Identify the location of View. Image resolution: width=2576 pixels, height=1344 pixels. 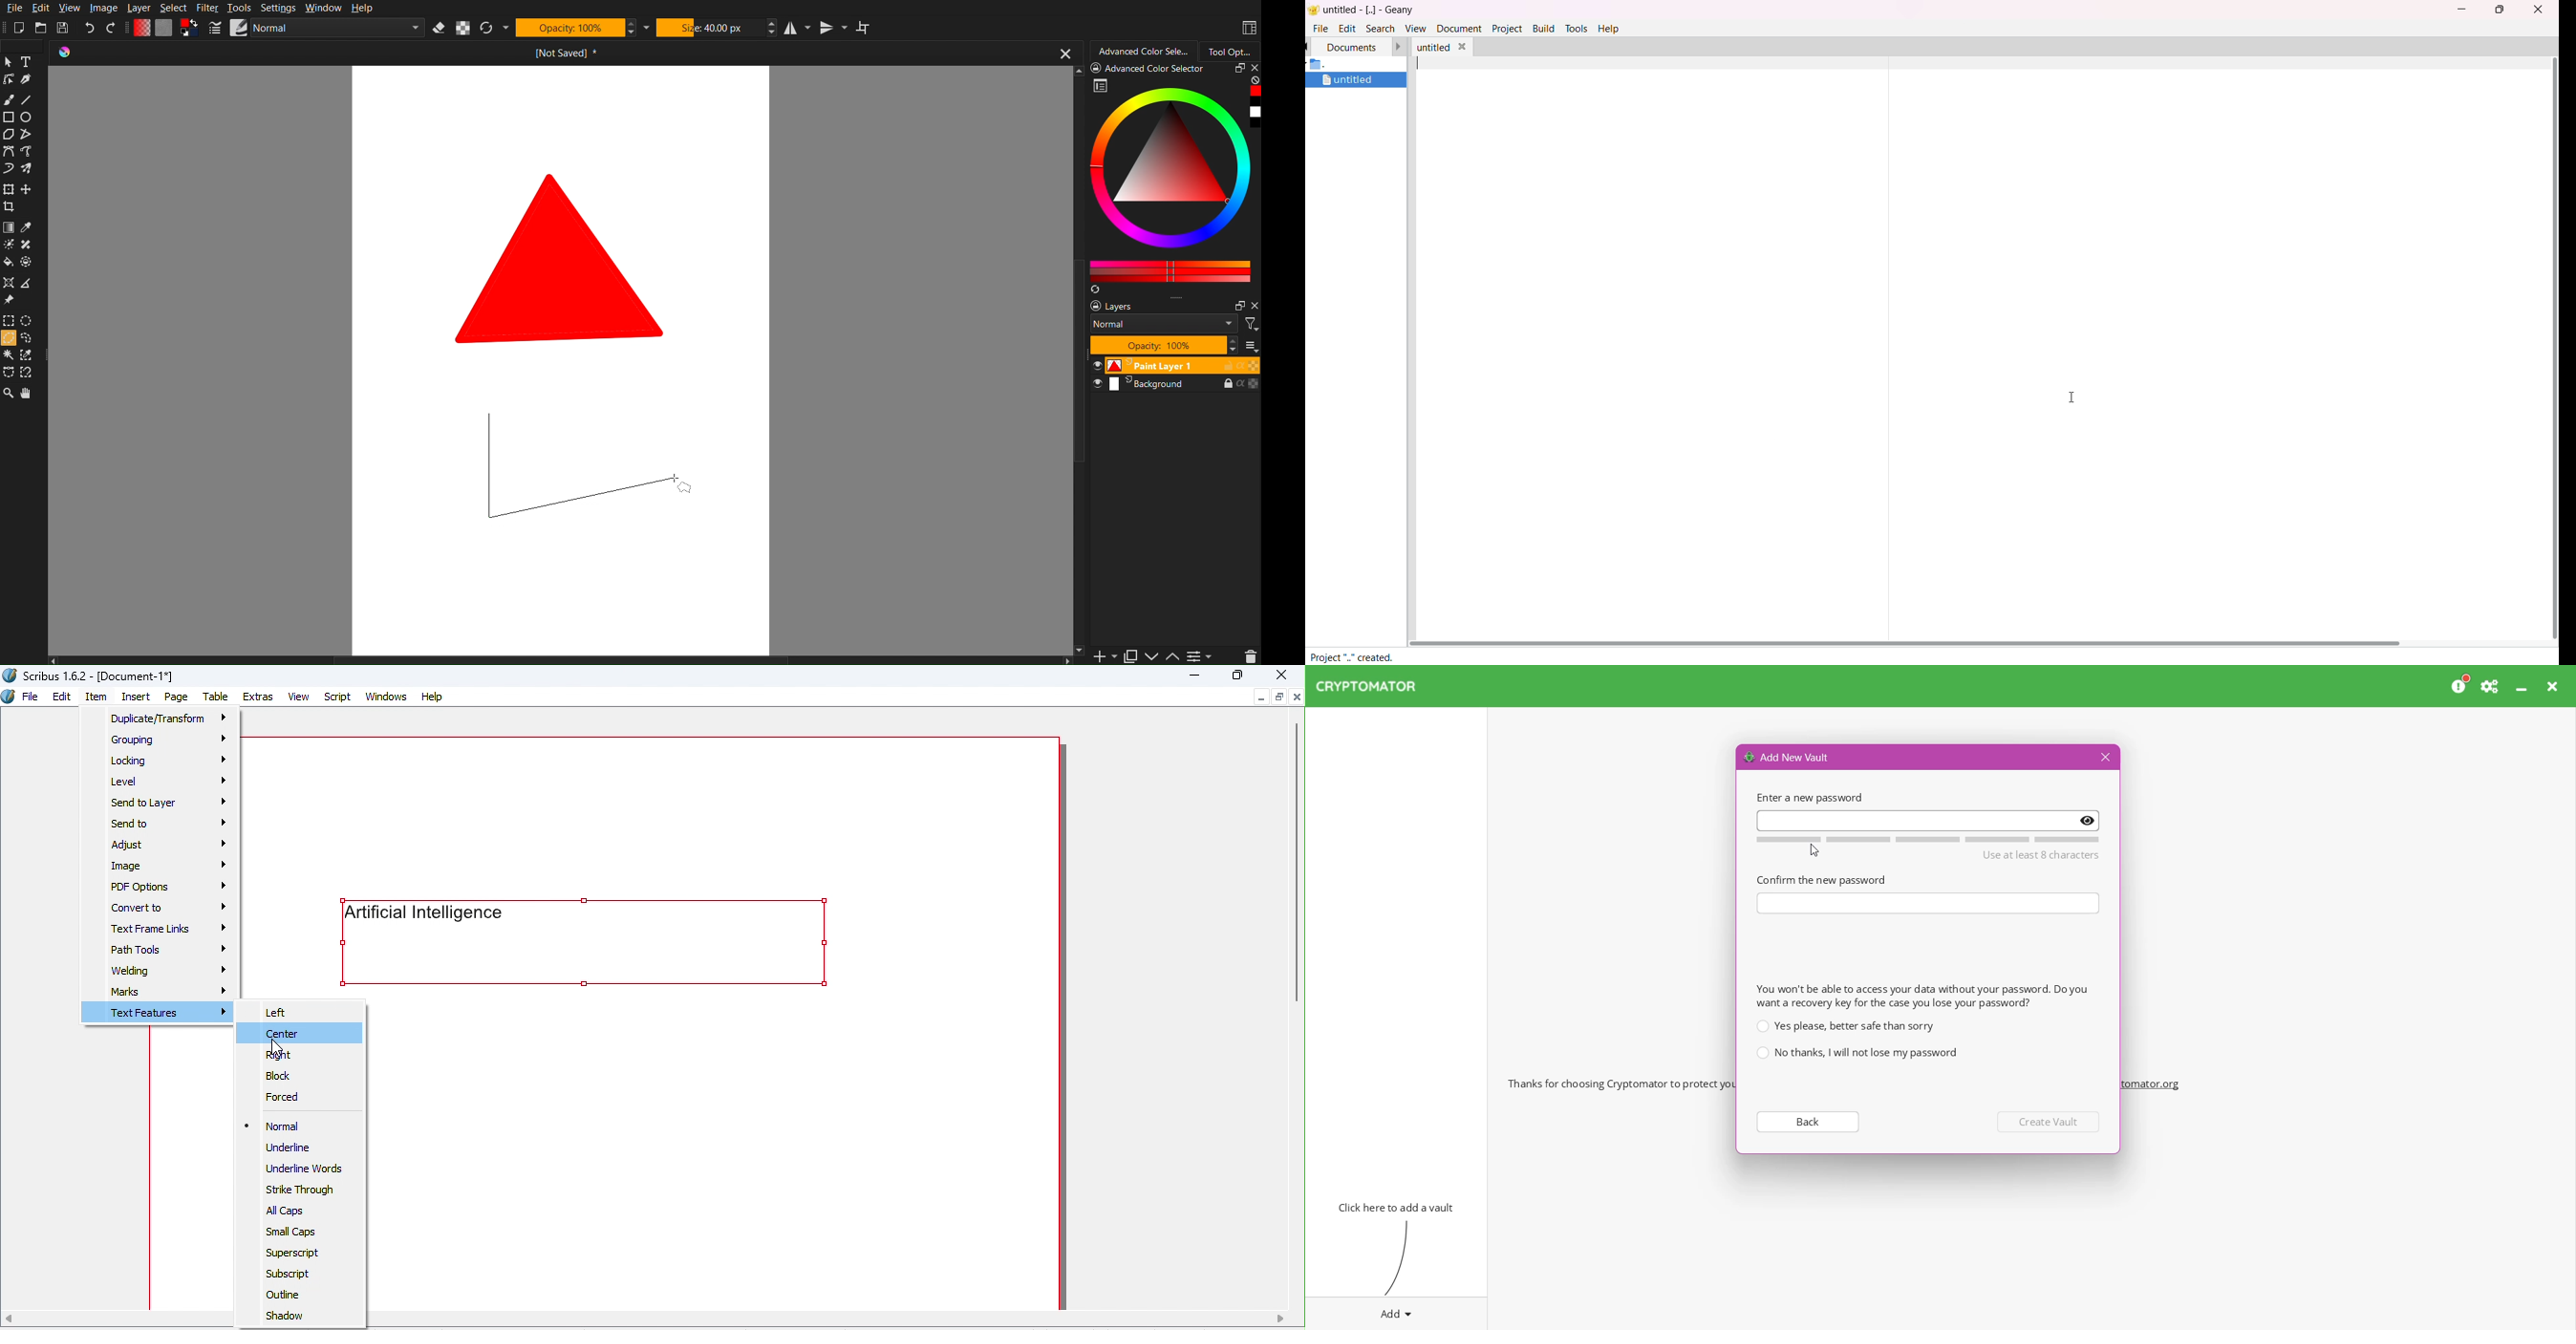
(301, 697).